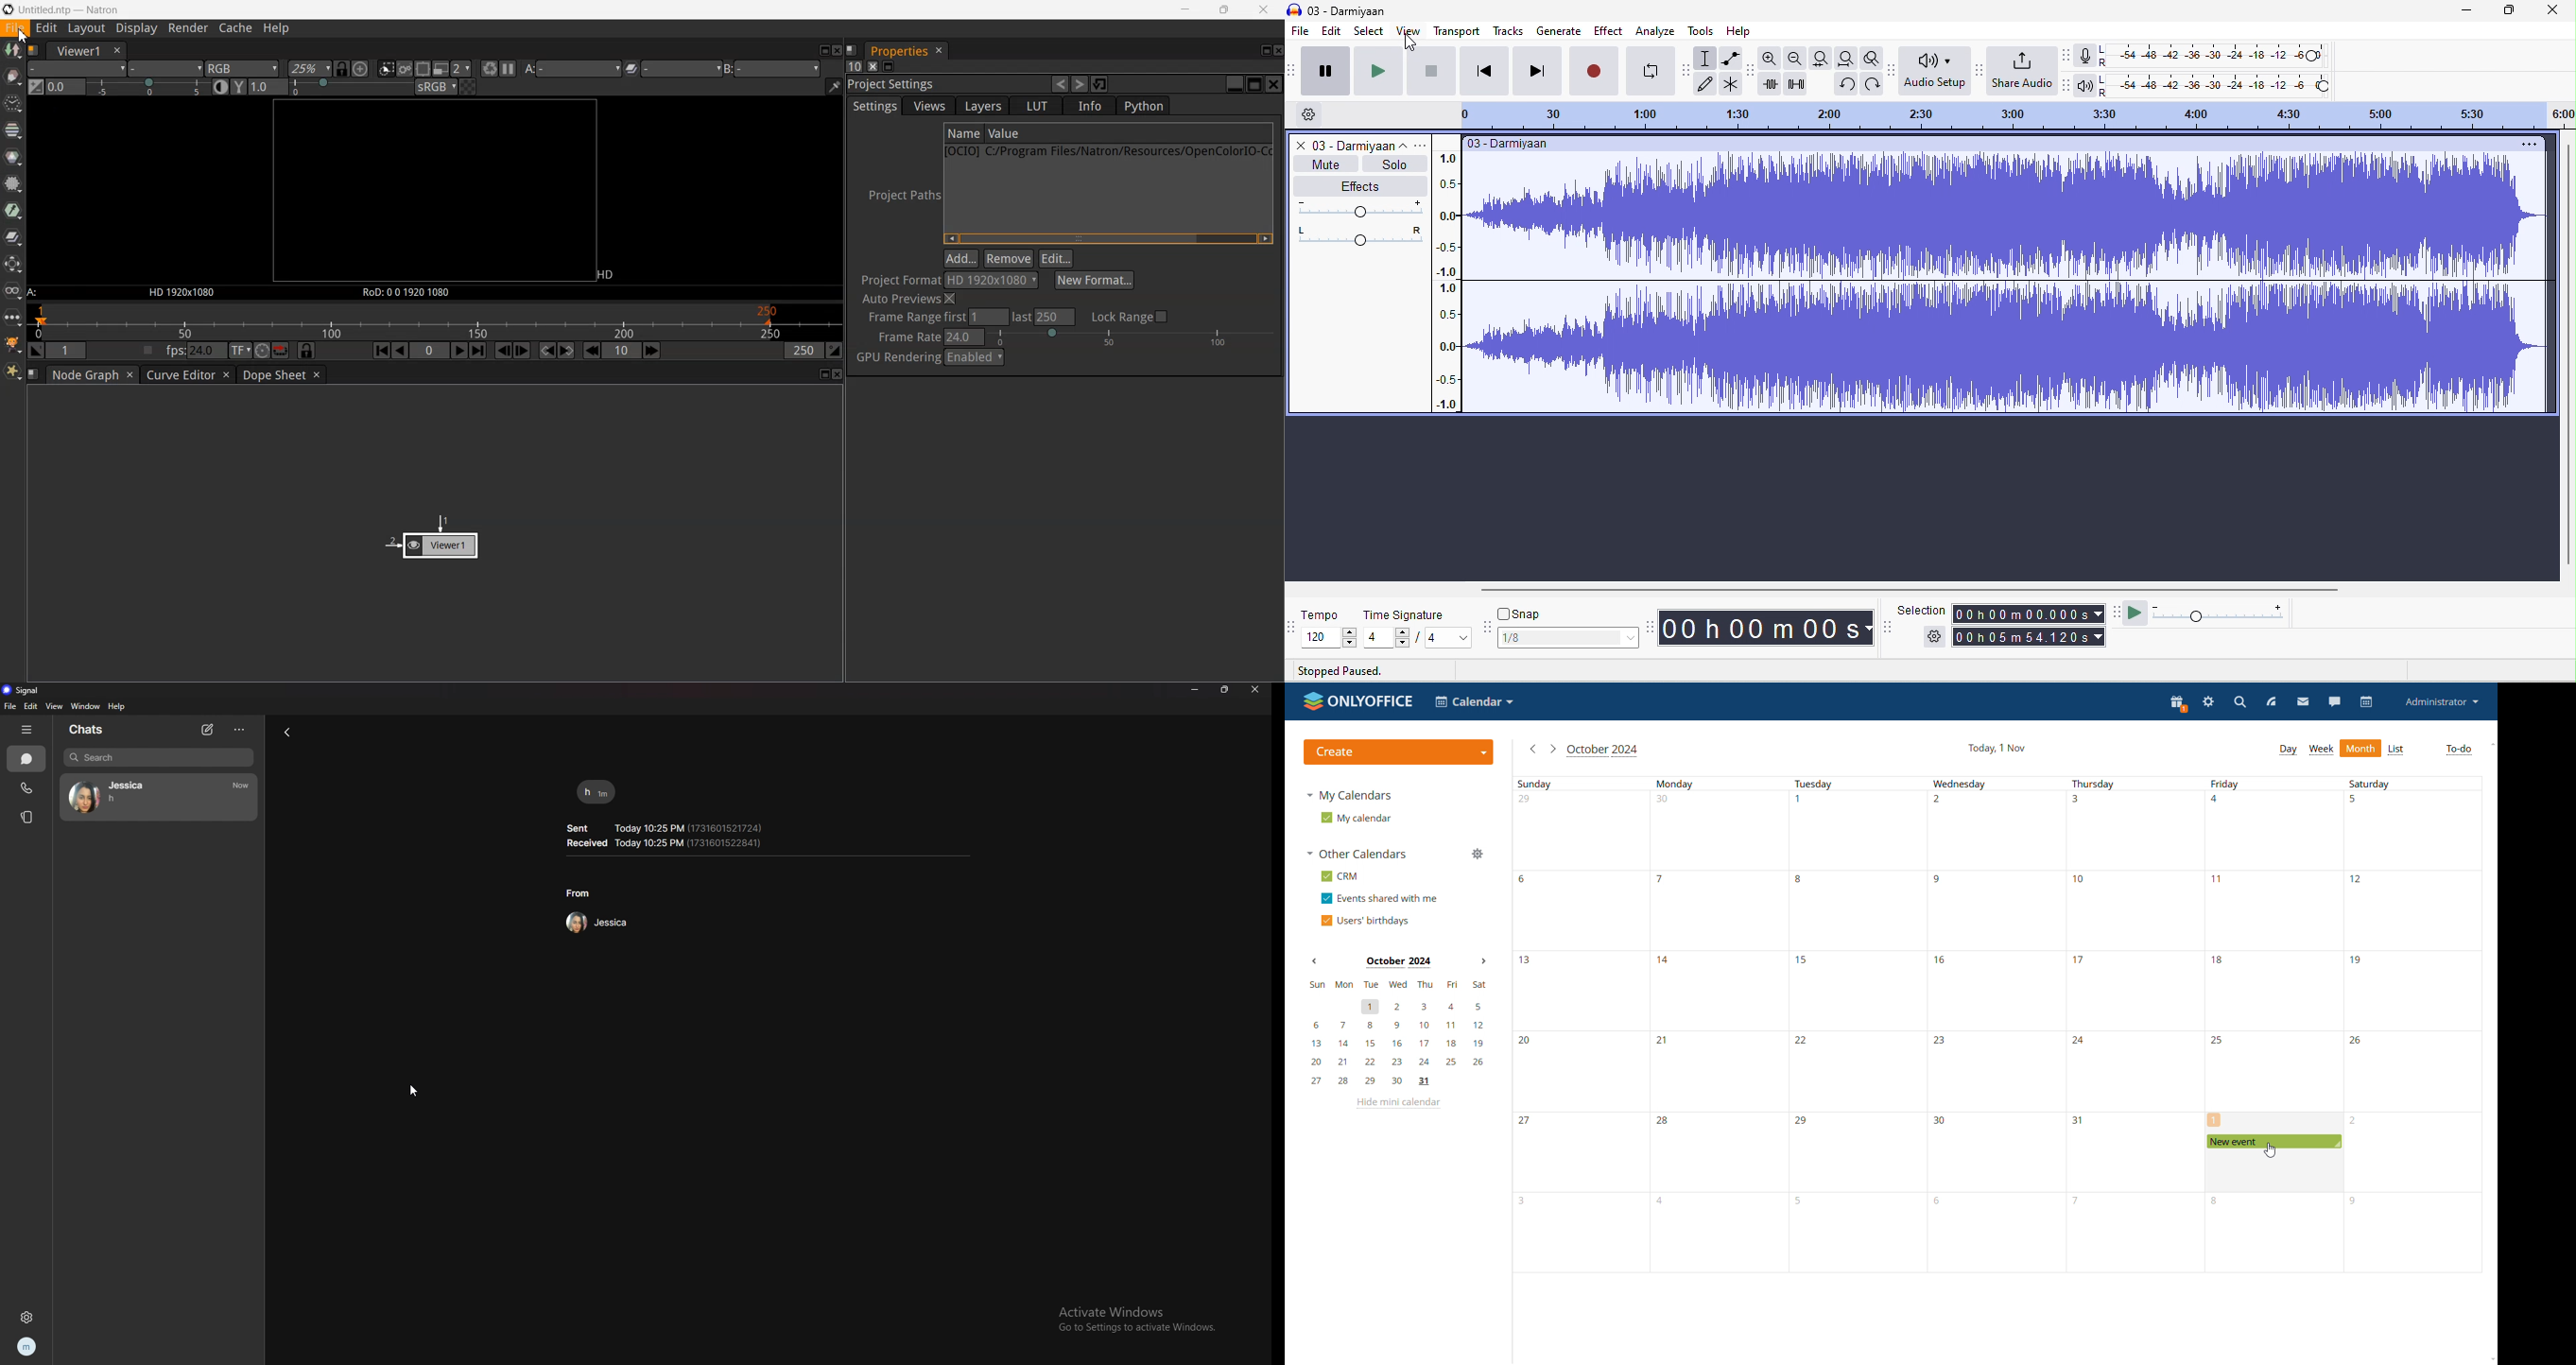 This screenshot has width=2576, height=1372. What do you see at coordinates (2105, 80) in the screenshot?
I see `L` at bounding box center [2105, 80].